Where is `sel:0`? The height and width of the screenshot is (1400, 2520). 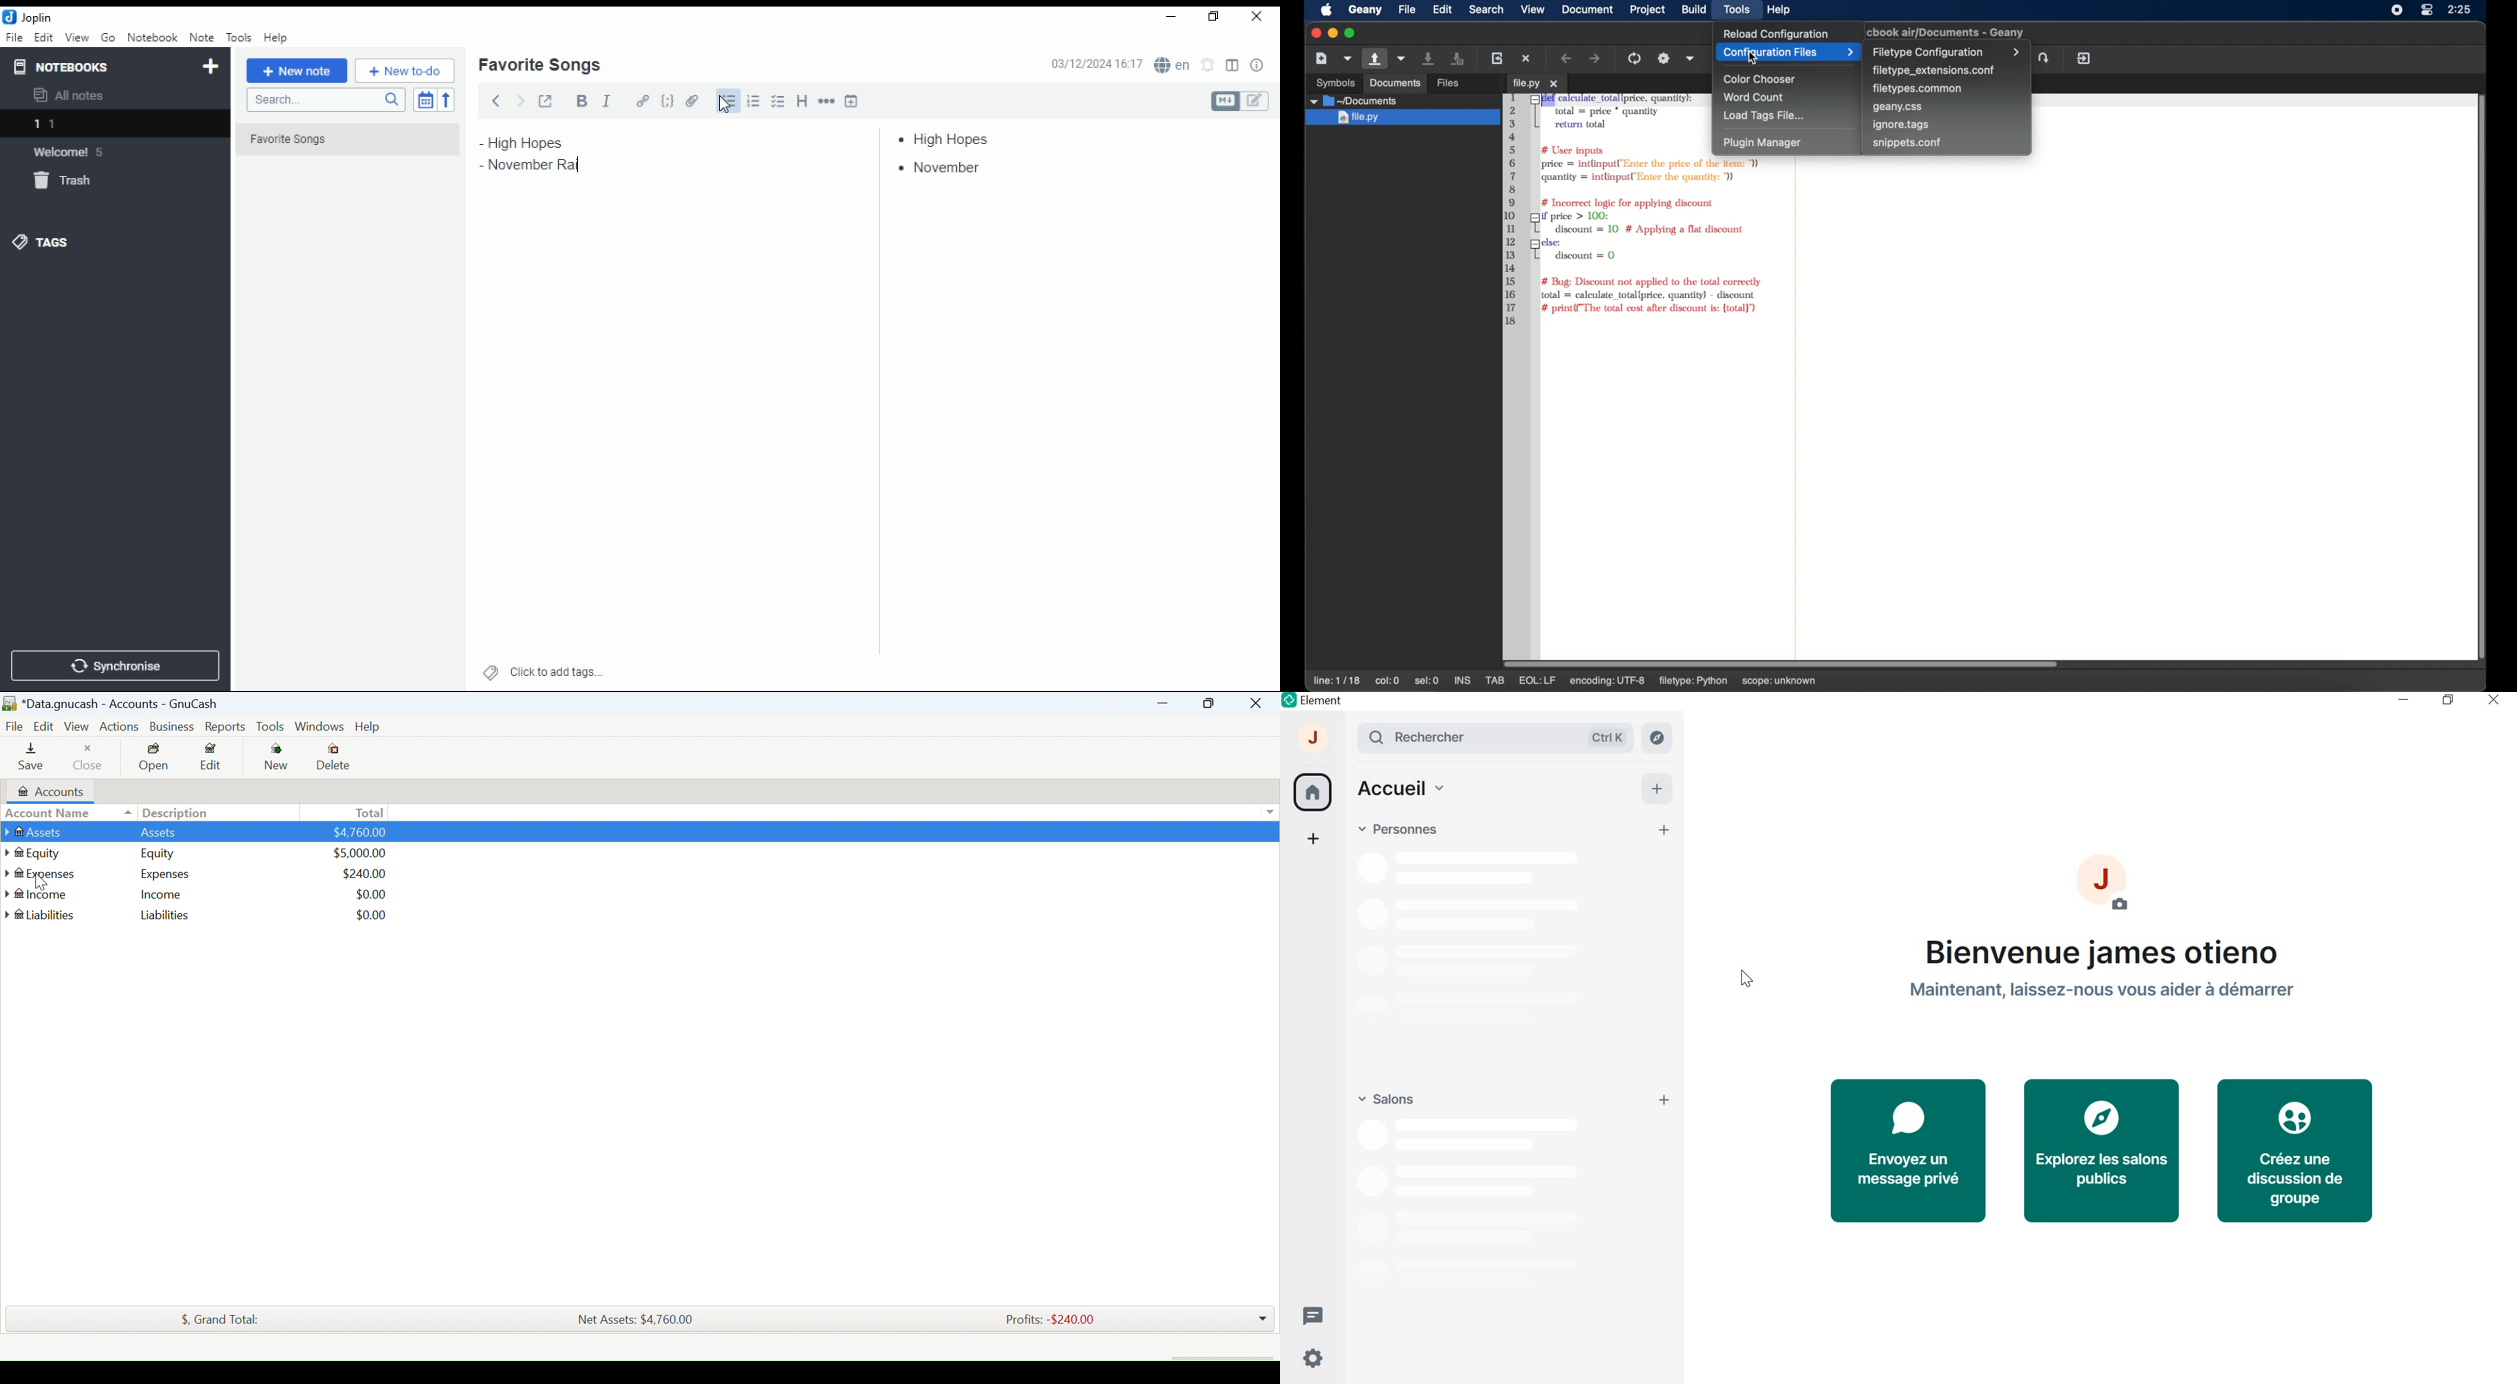 sel:0 is located at coordinates (1427, 680).